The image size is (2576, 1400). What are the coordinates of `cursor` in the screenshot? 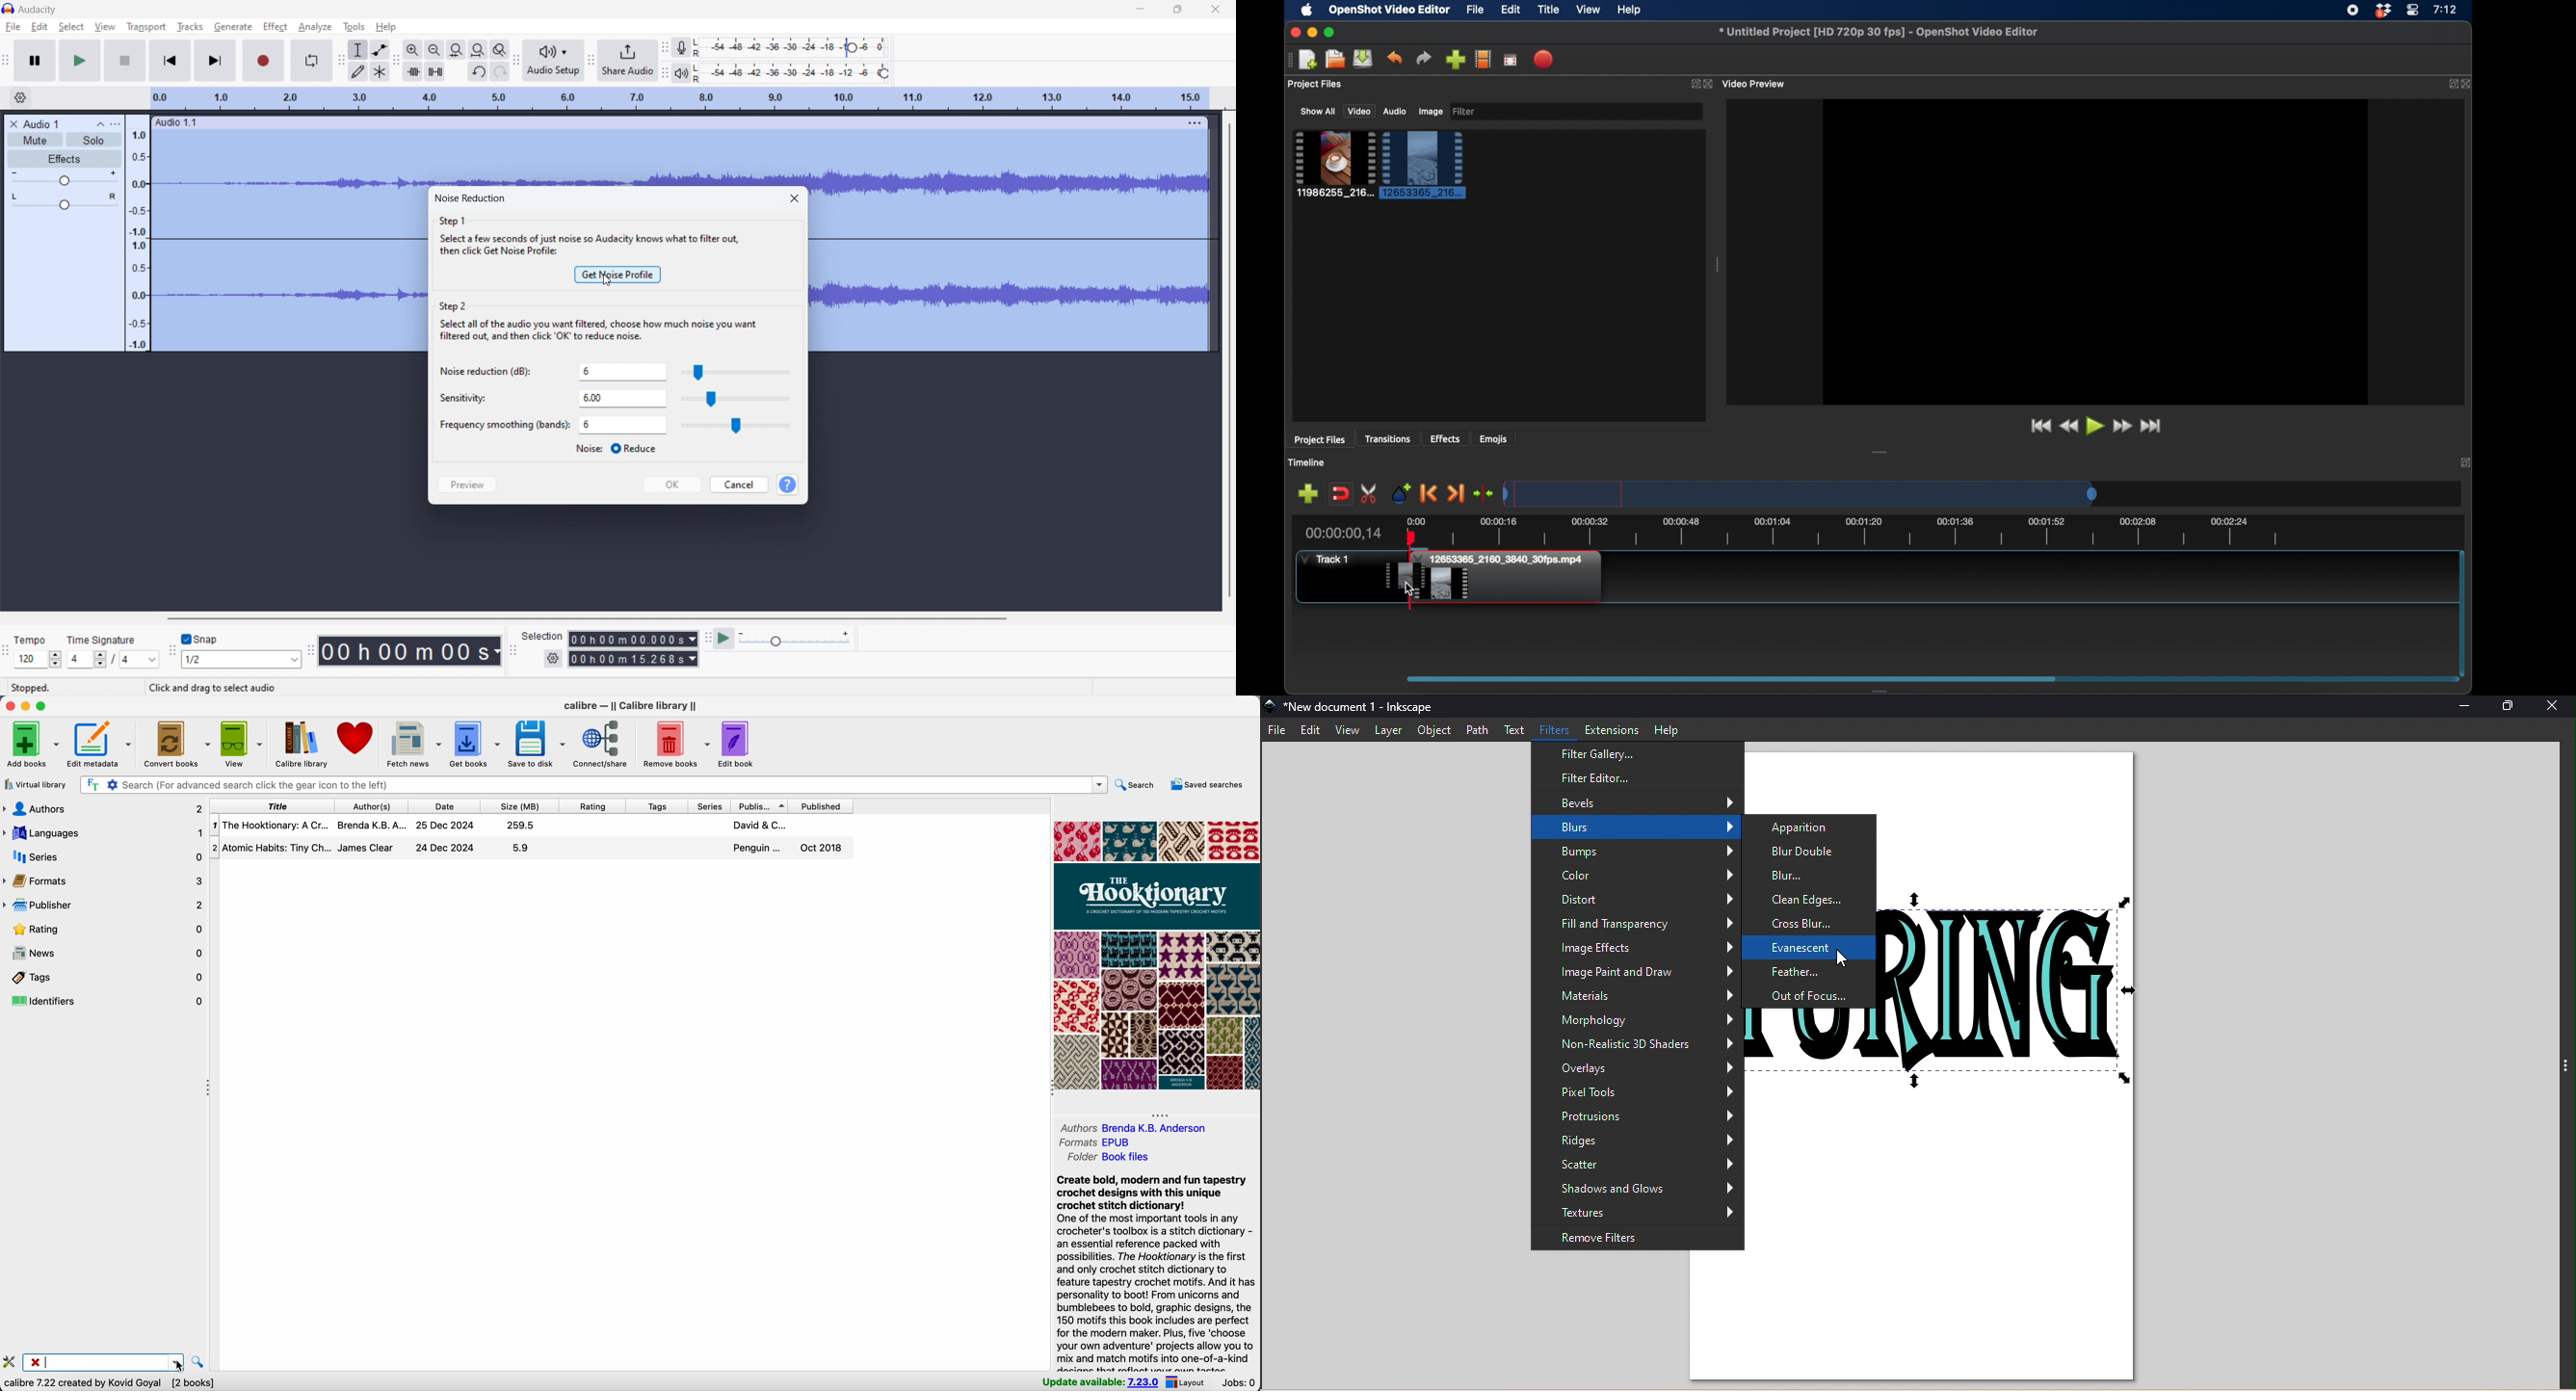 It's located at (1843, 960).